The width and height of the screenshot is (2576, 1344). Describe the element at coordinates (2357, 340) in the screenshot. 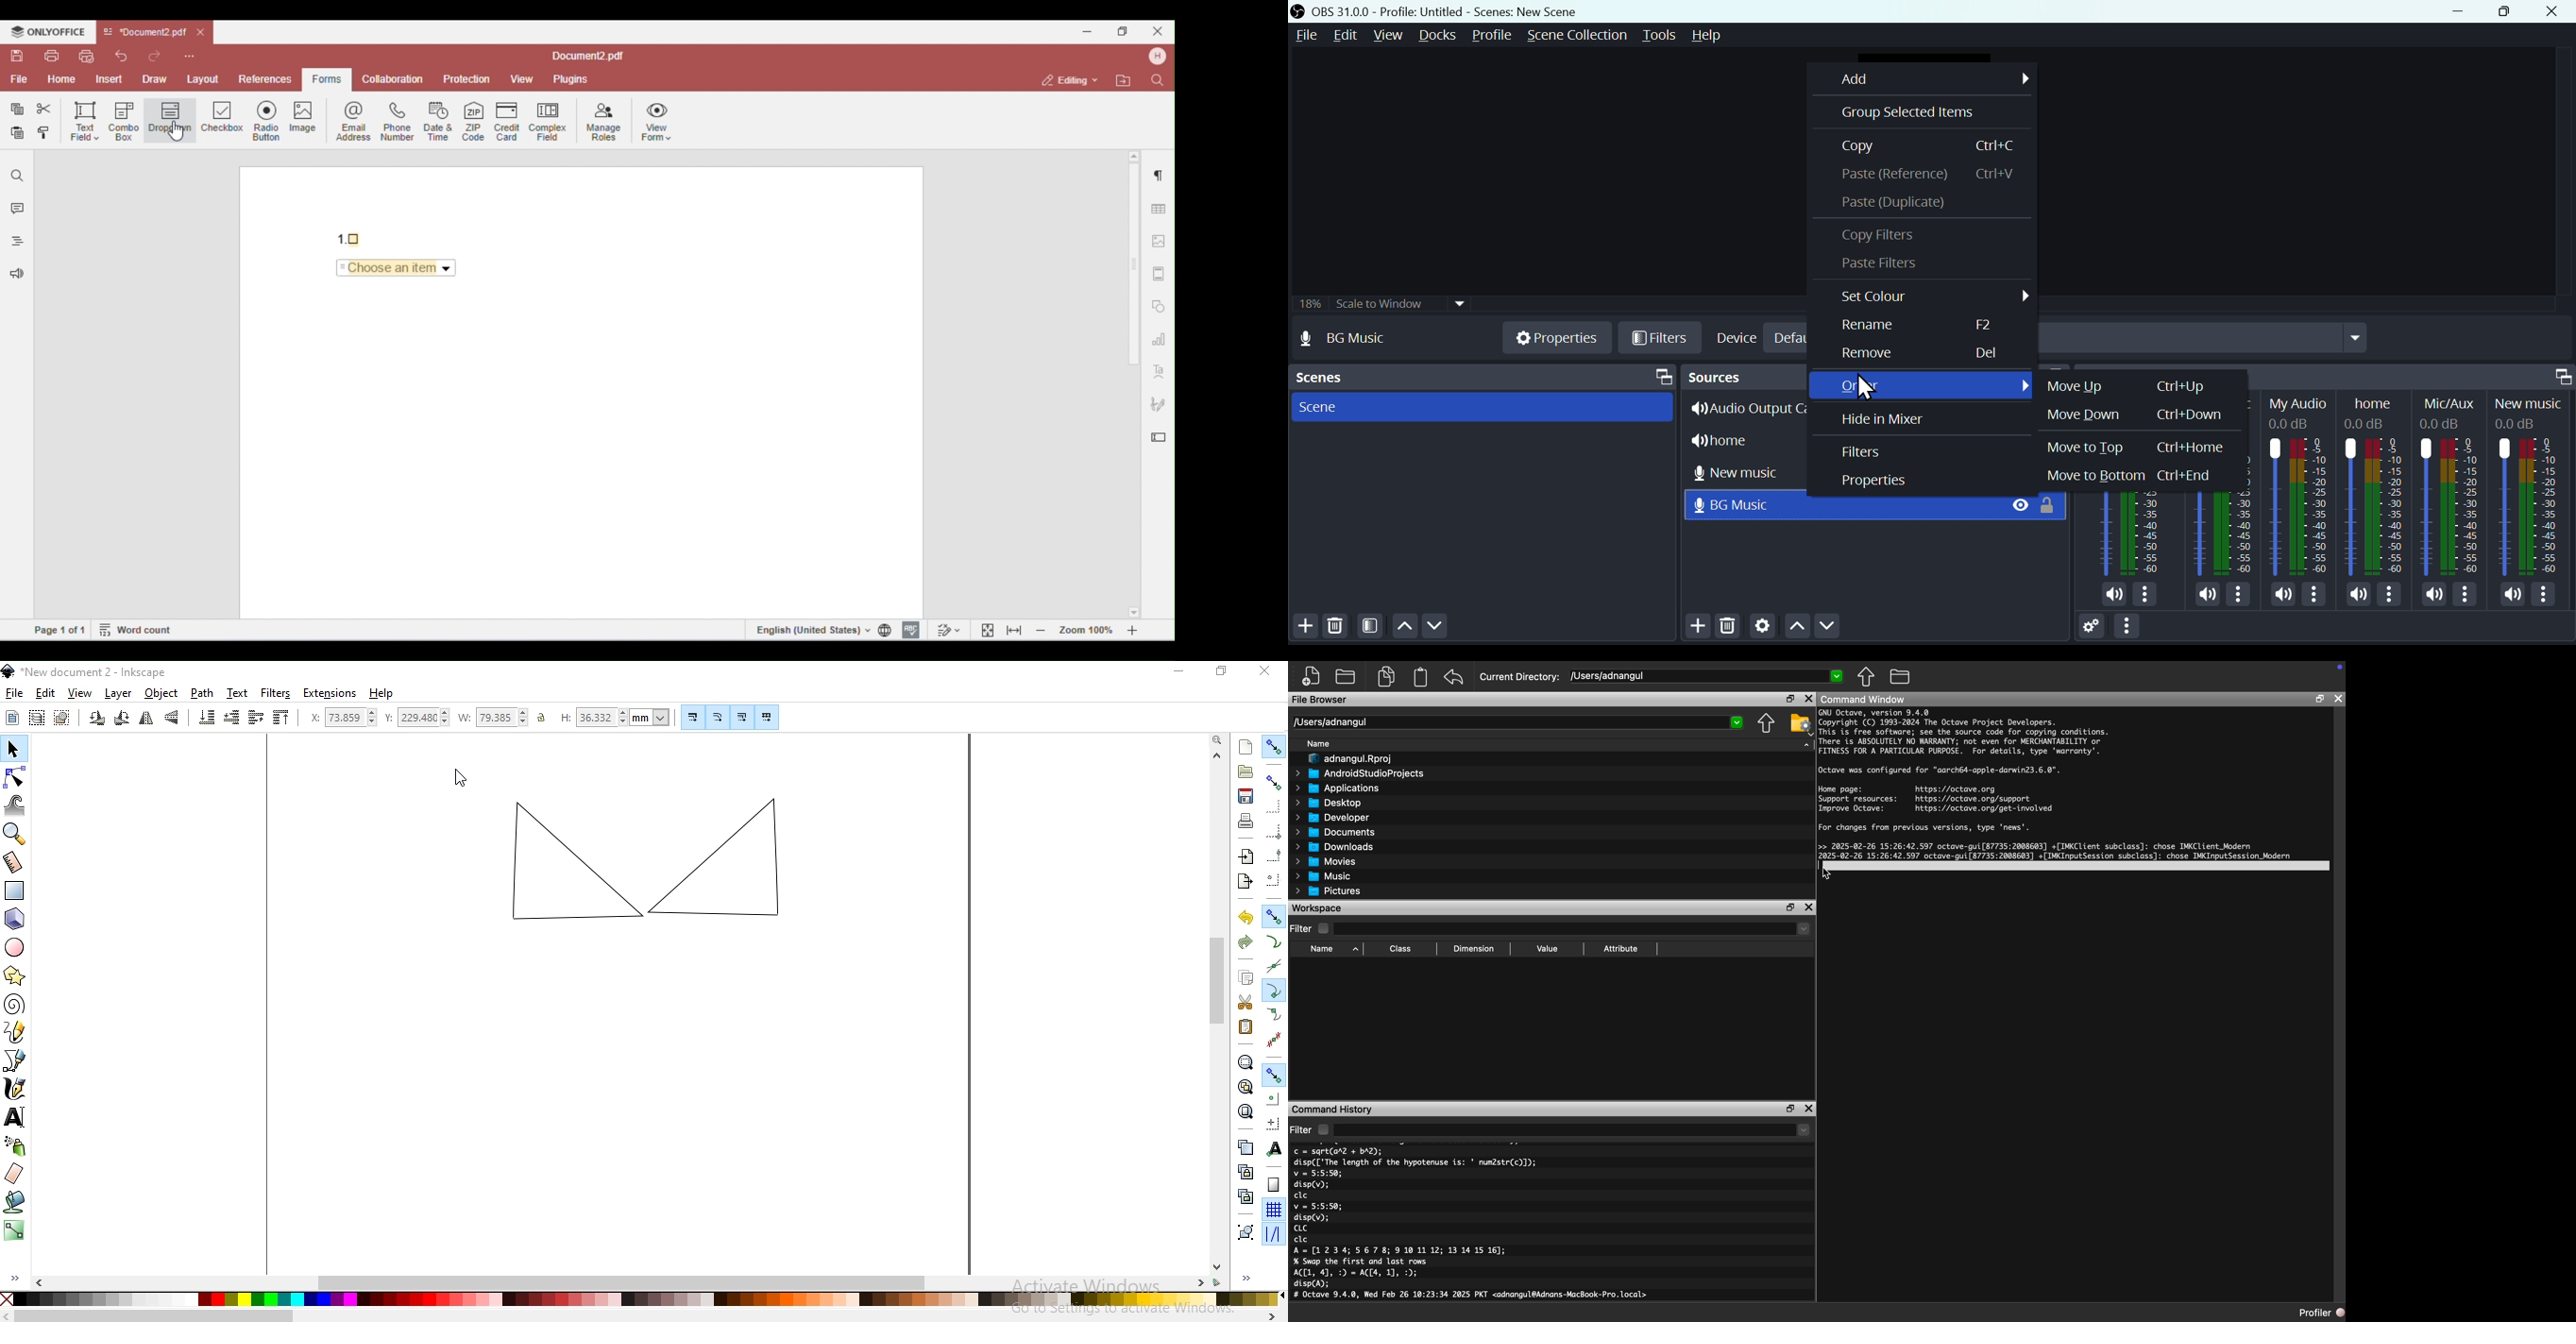

I see `Dropdown` at that location.